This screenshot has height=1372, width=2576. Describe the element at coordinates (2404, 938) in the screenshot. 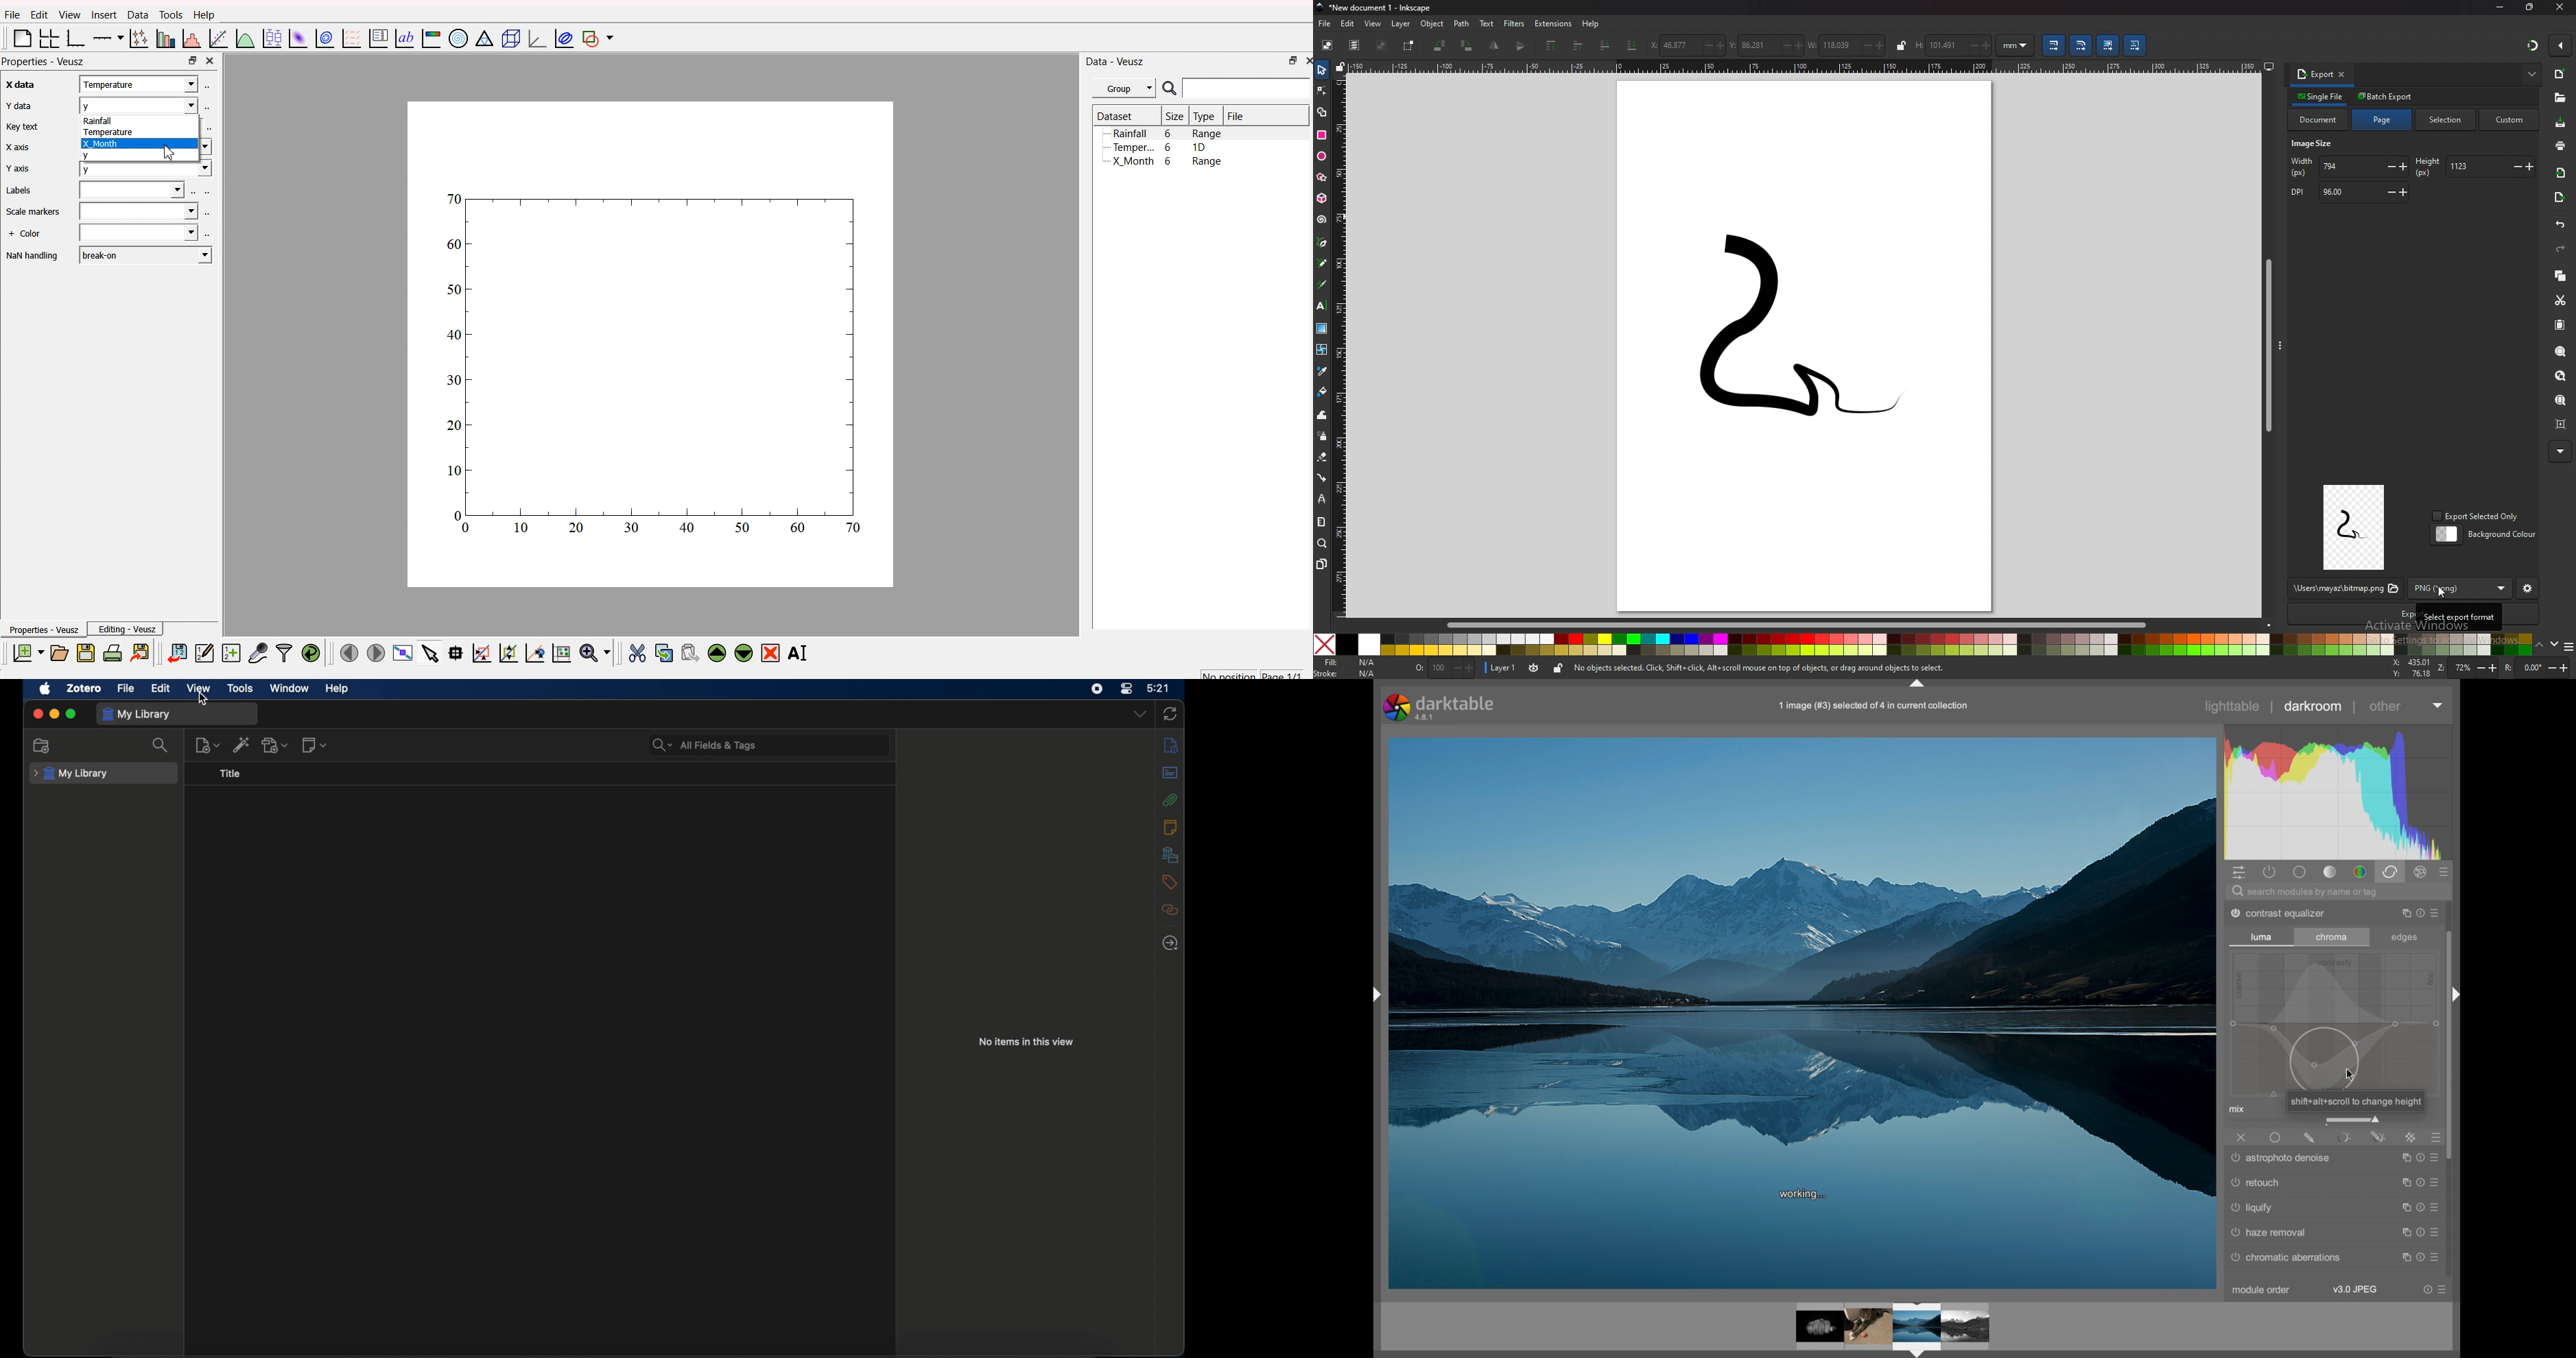

I see `edges` at that location.